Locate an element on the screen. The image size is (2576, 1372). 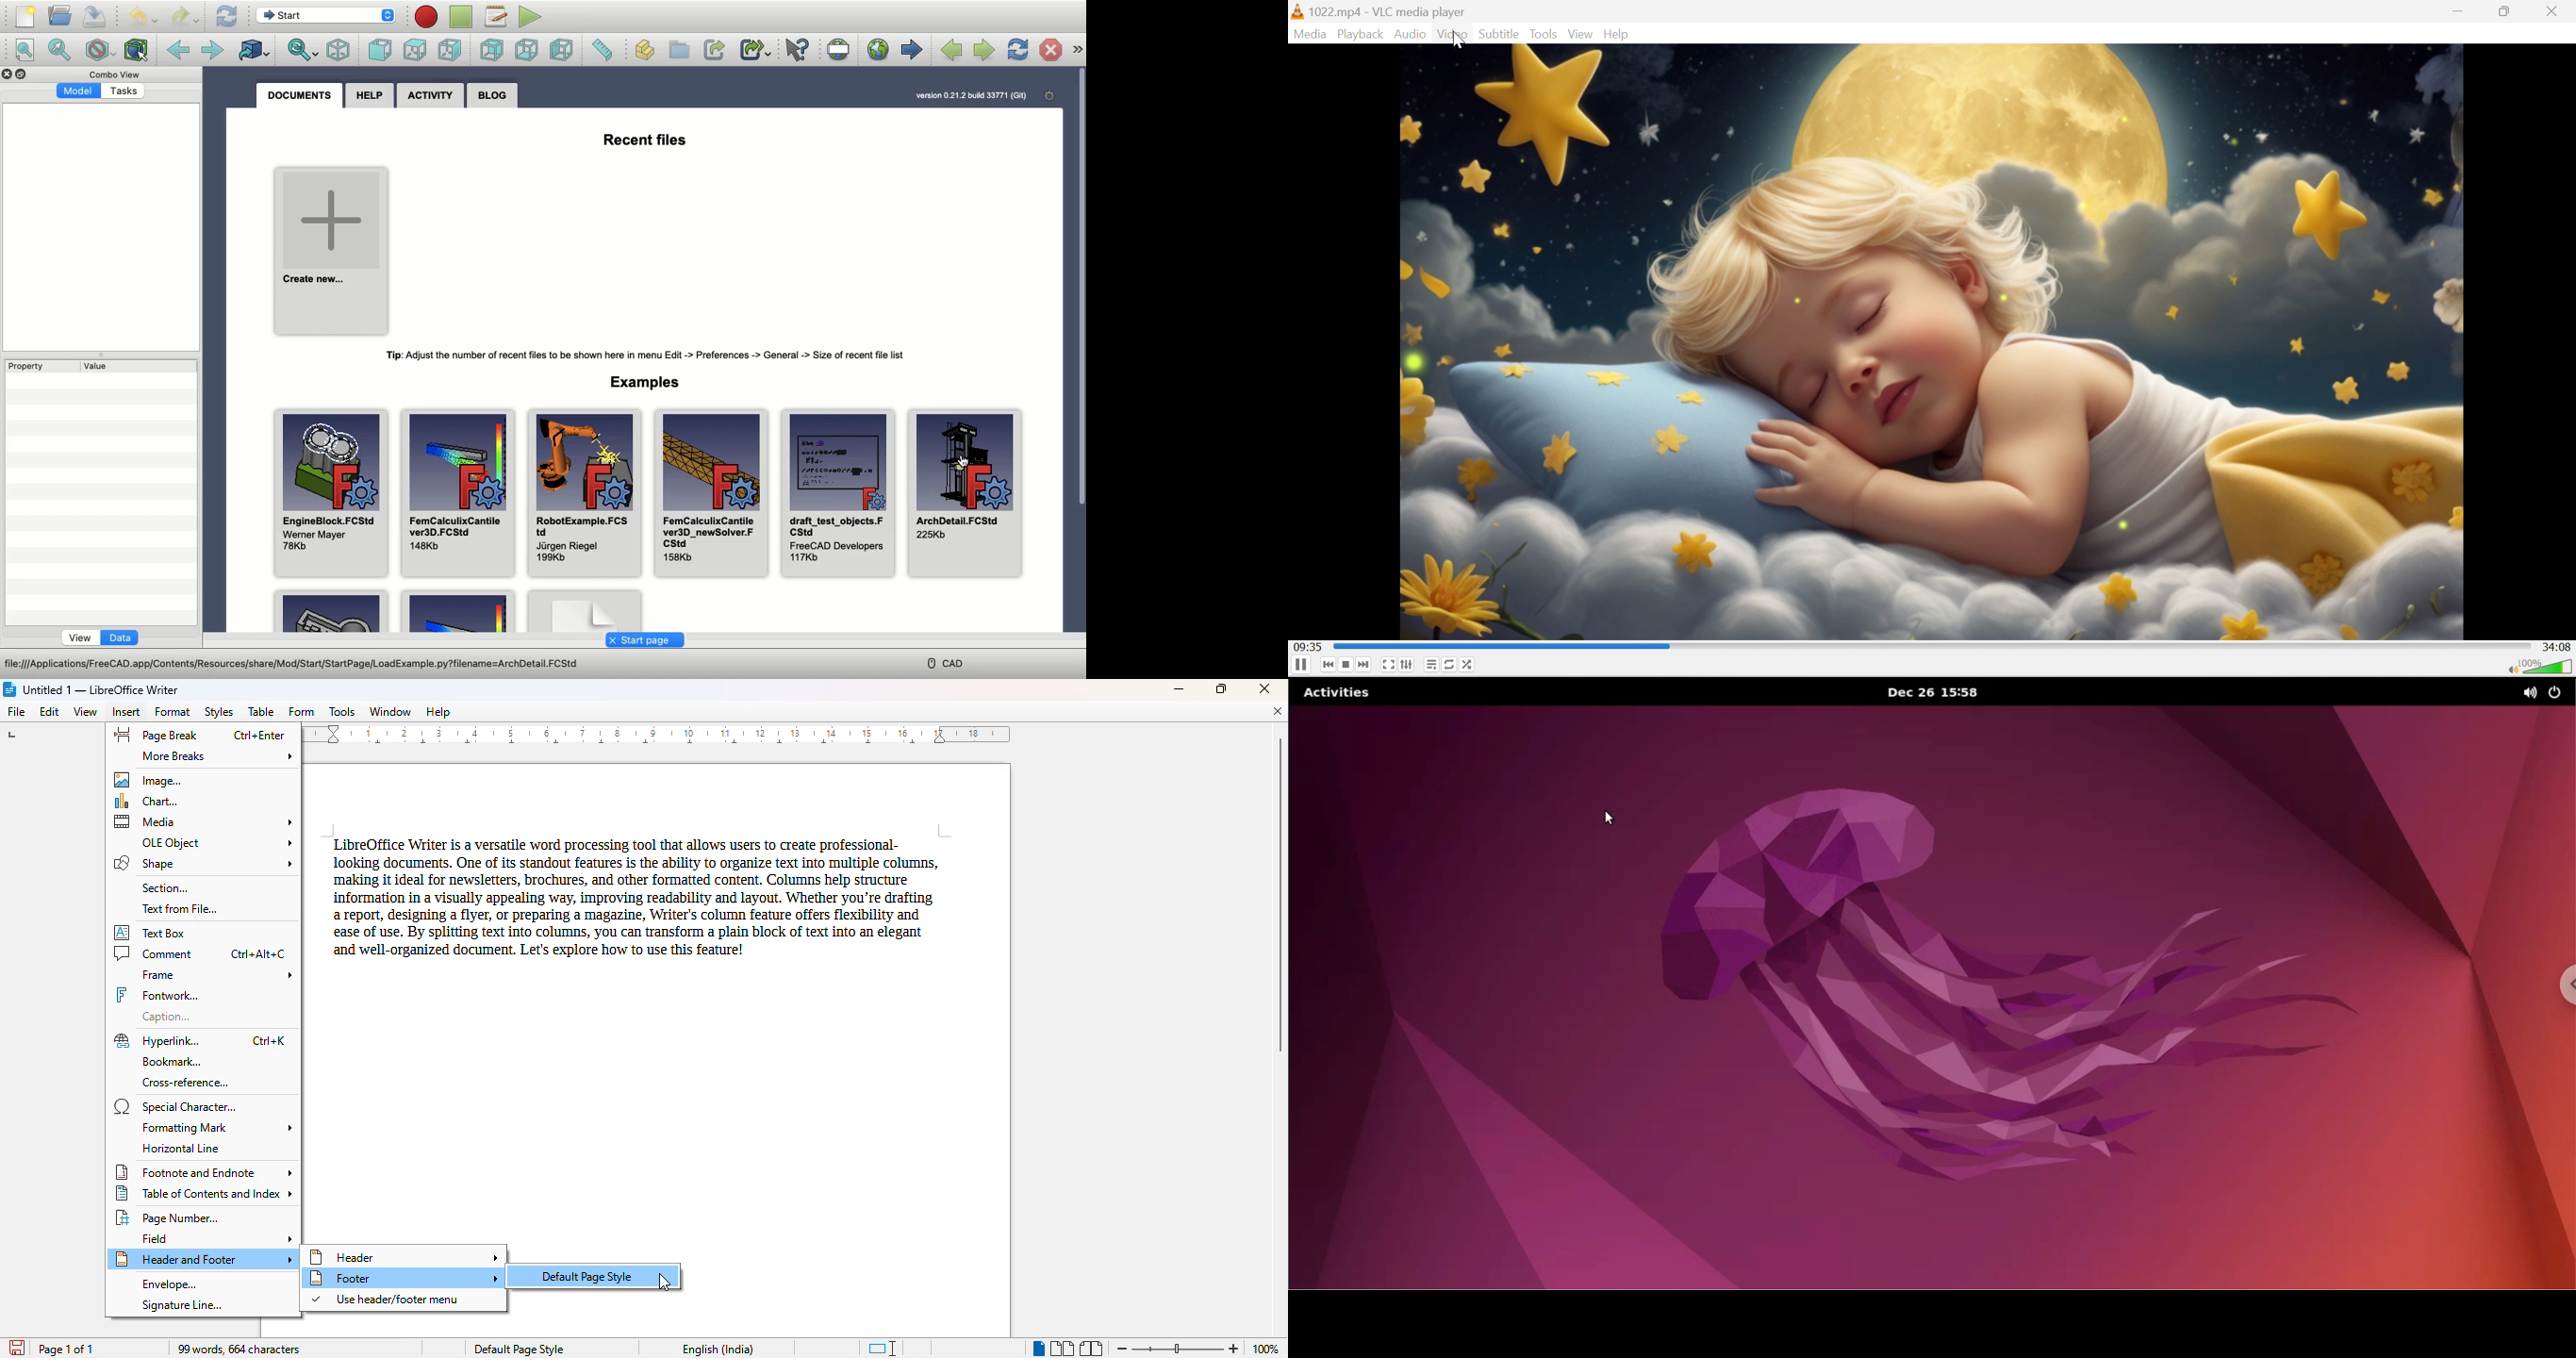
Mute is located at coordinates (2510, 668).